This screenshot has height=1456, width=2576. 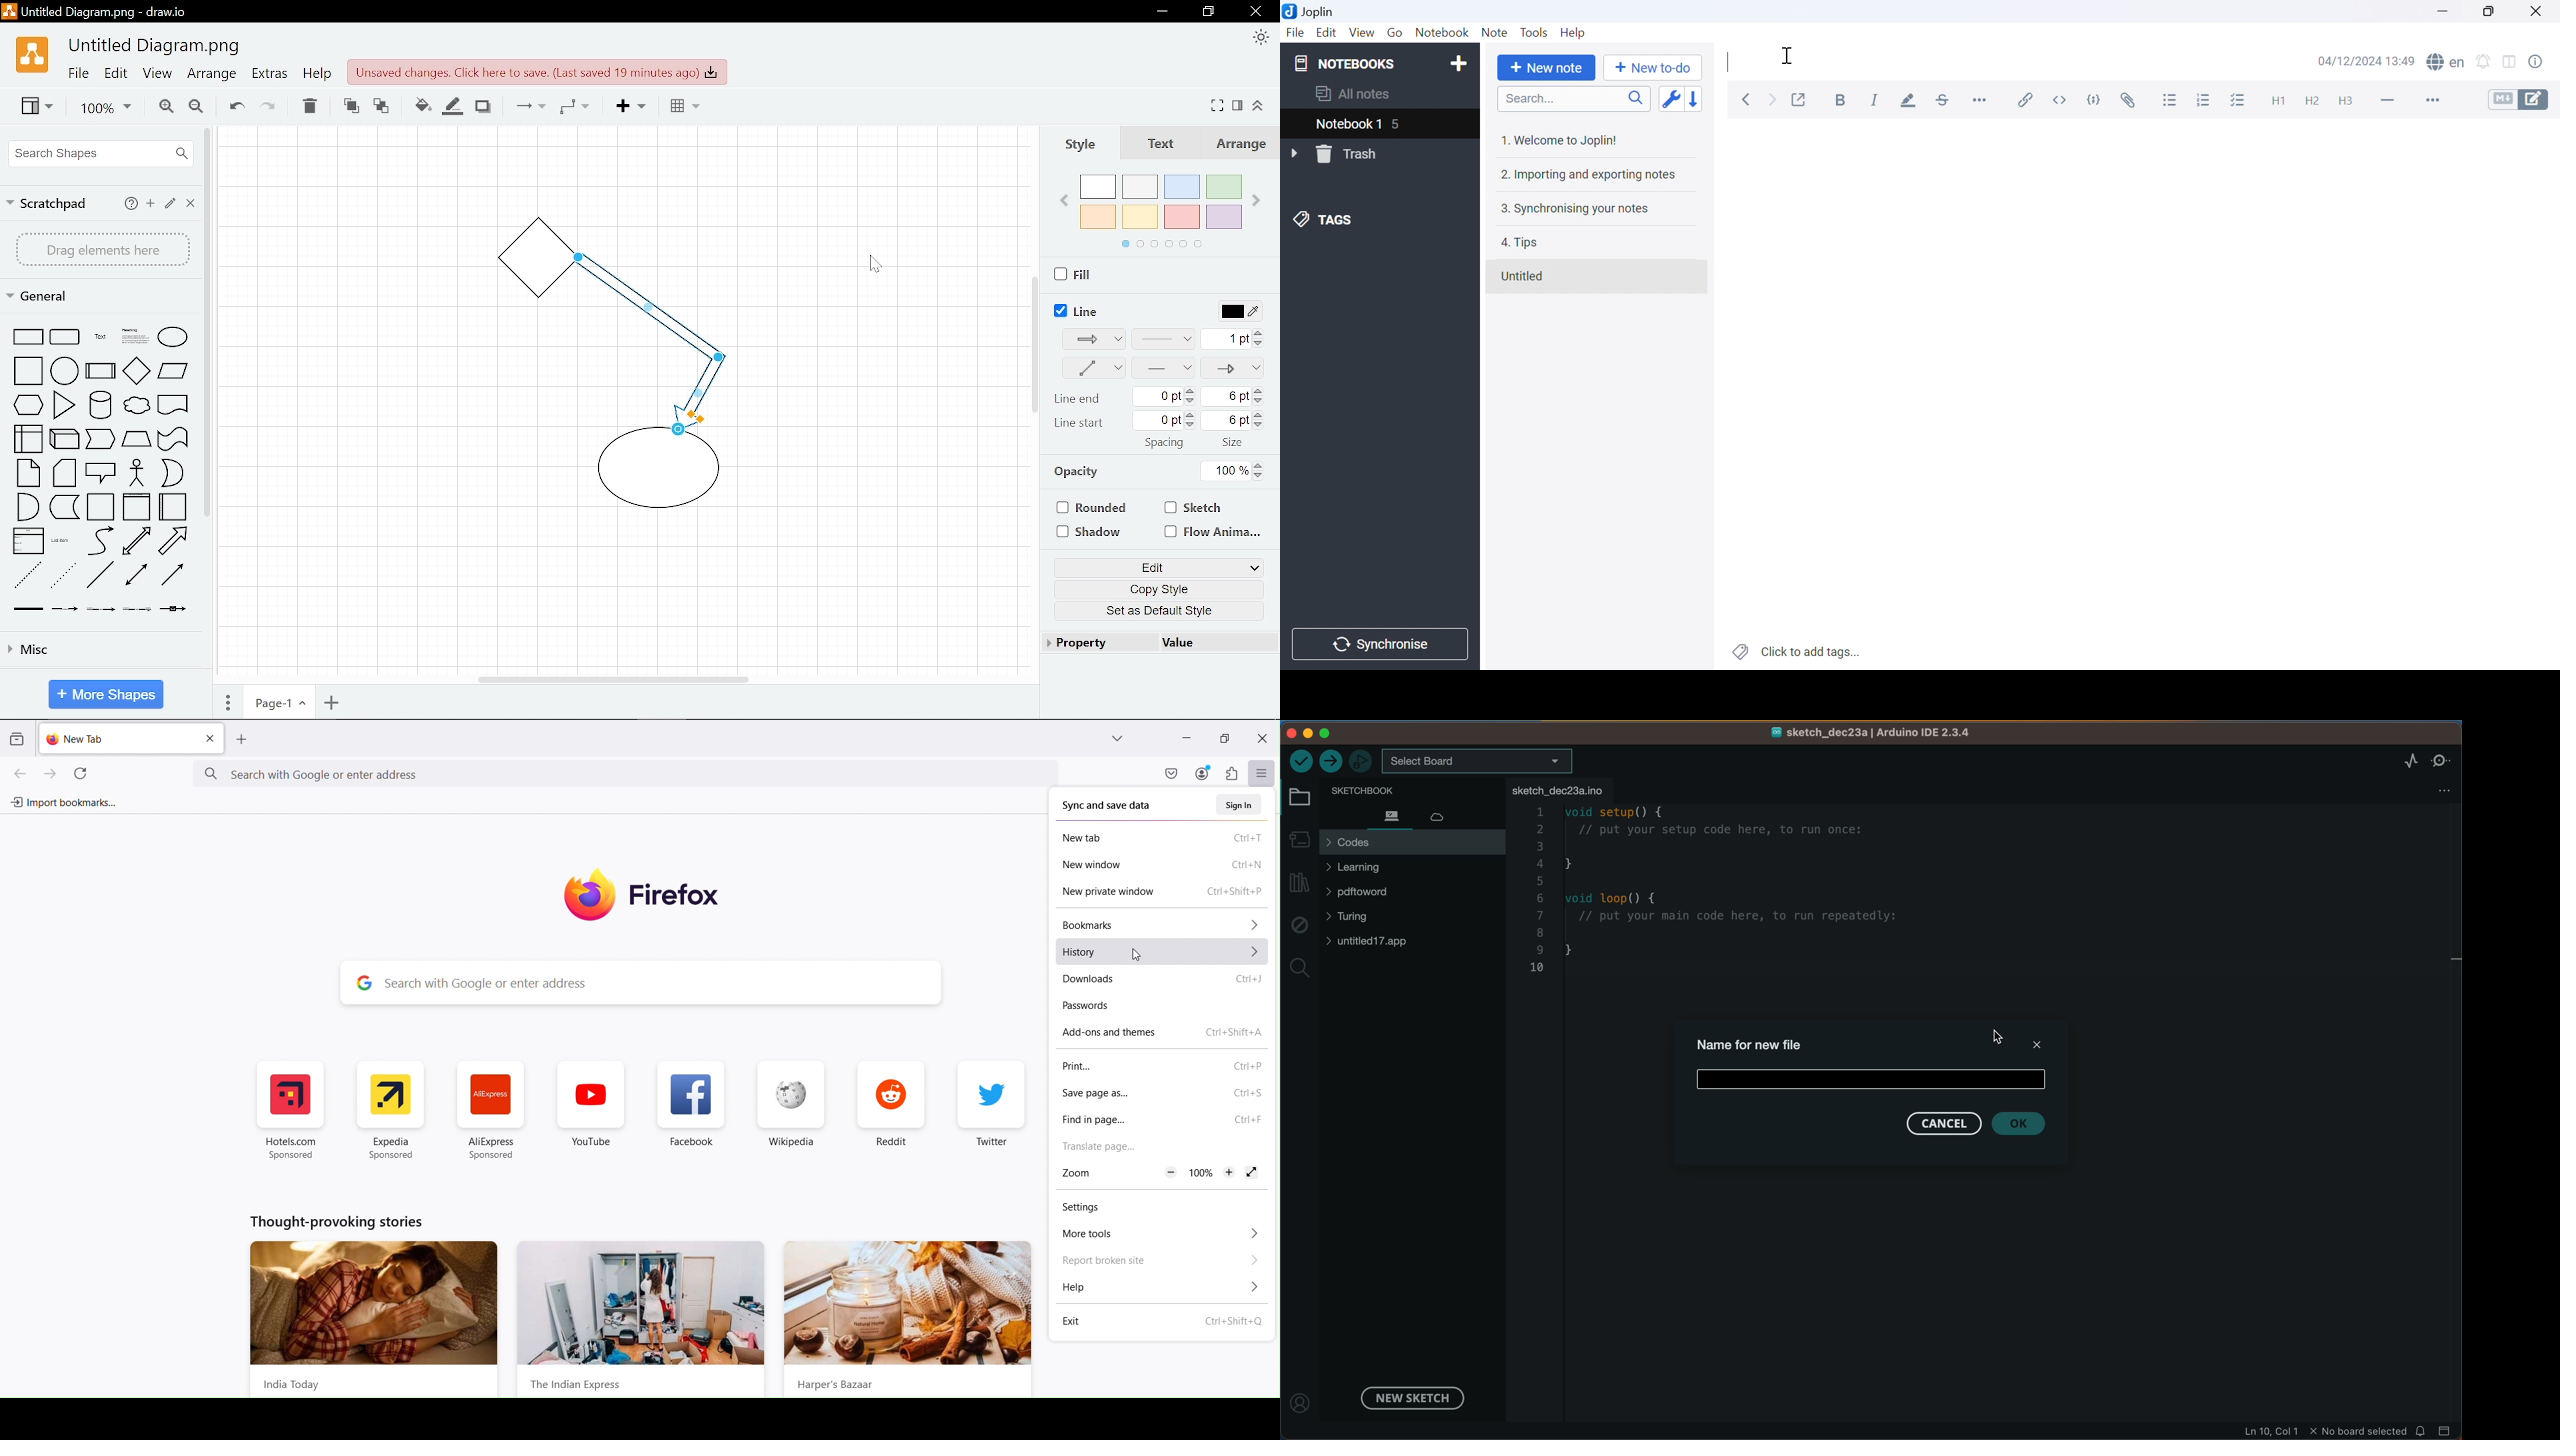 I want to click on Synchronise, so click(x=1382, y=645).